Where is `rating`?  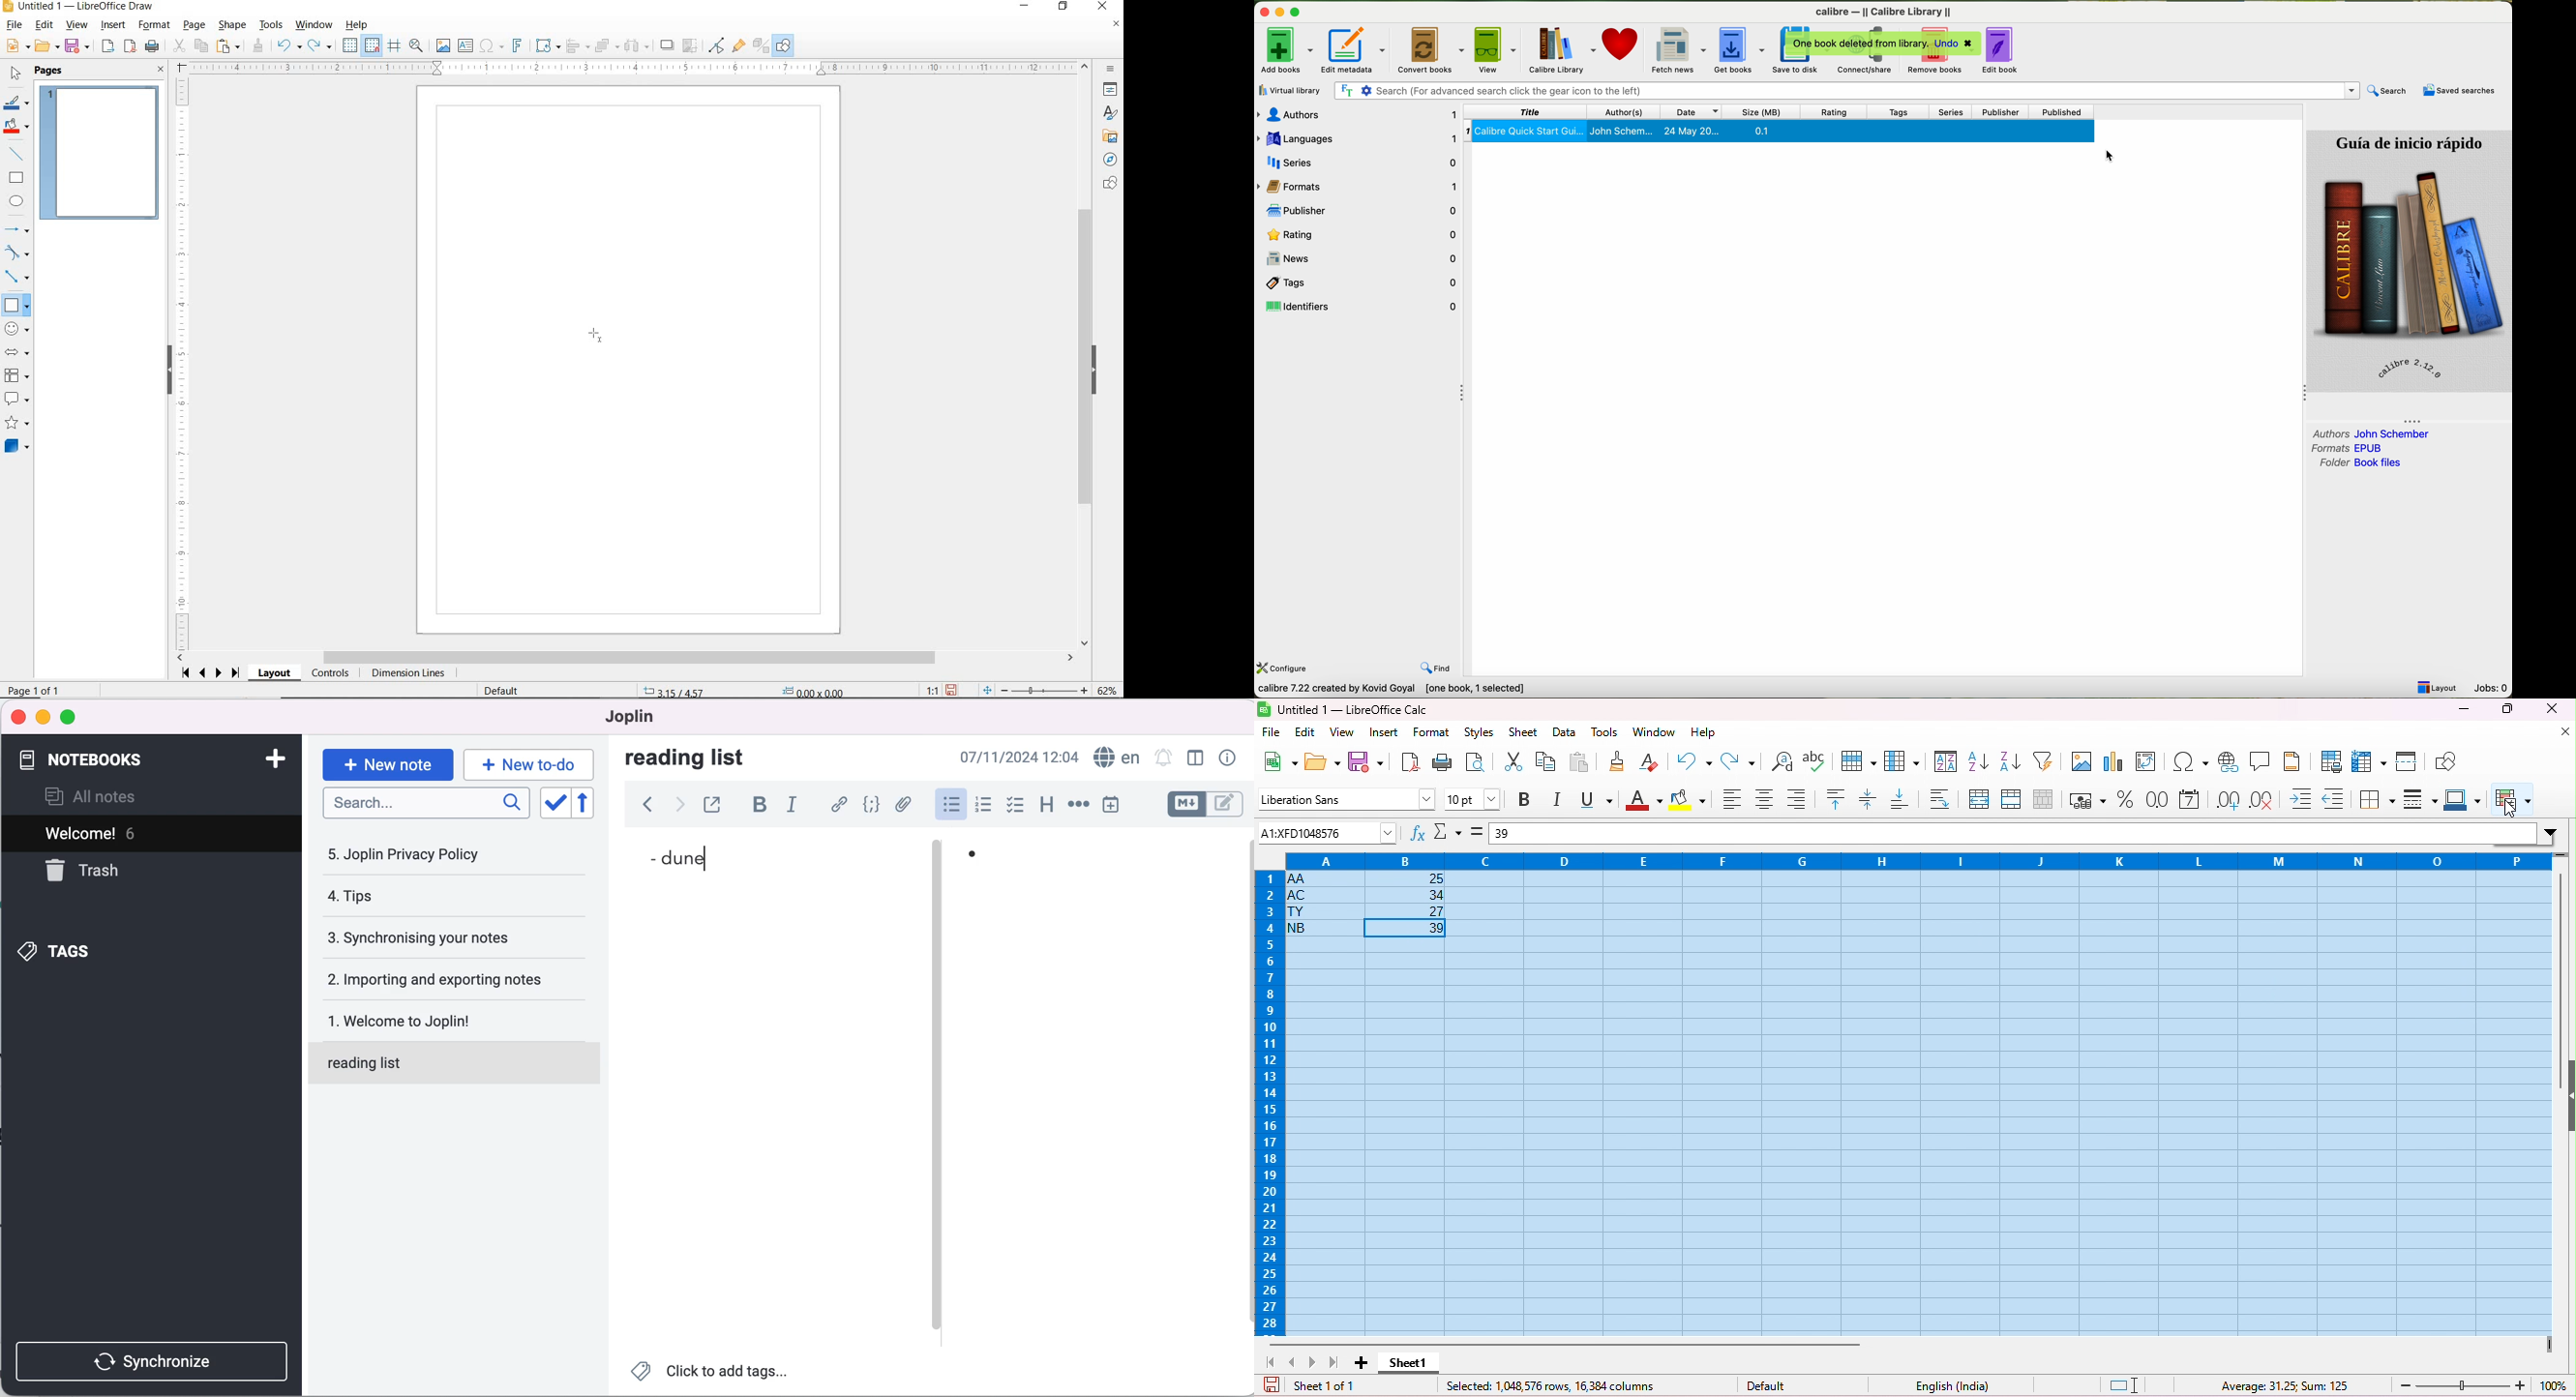
rating is located at coordinates (1361, 234).